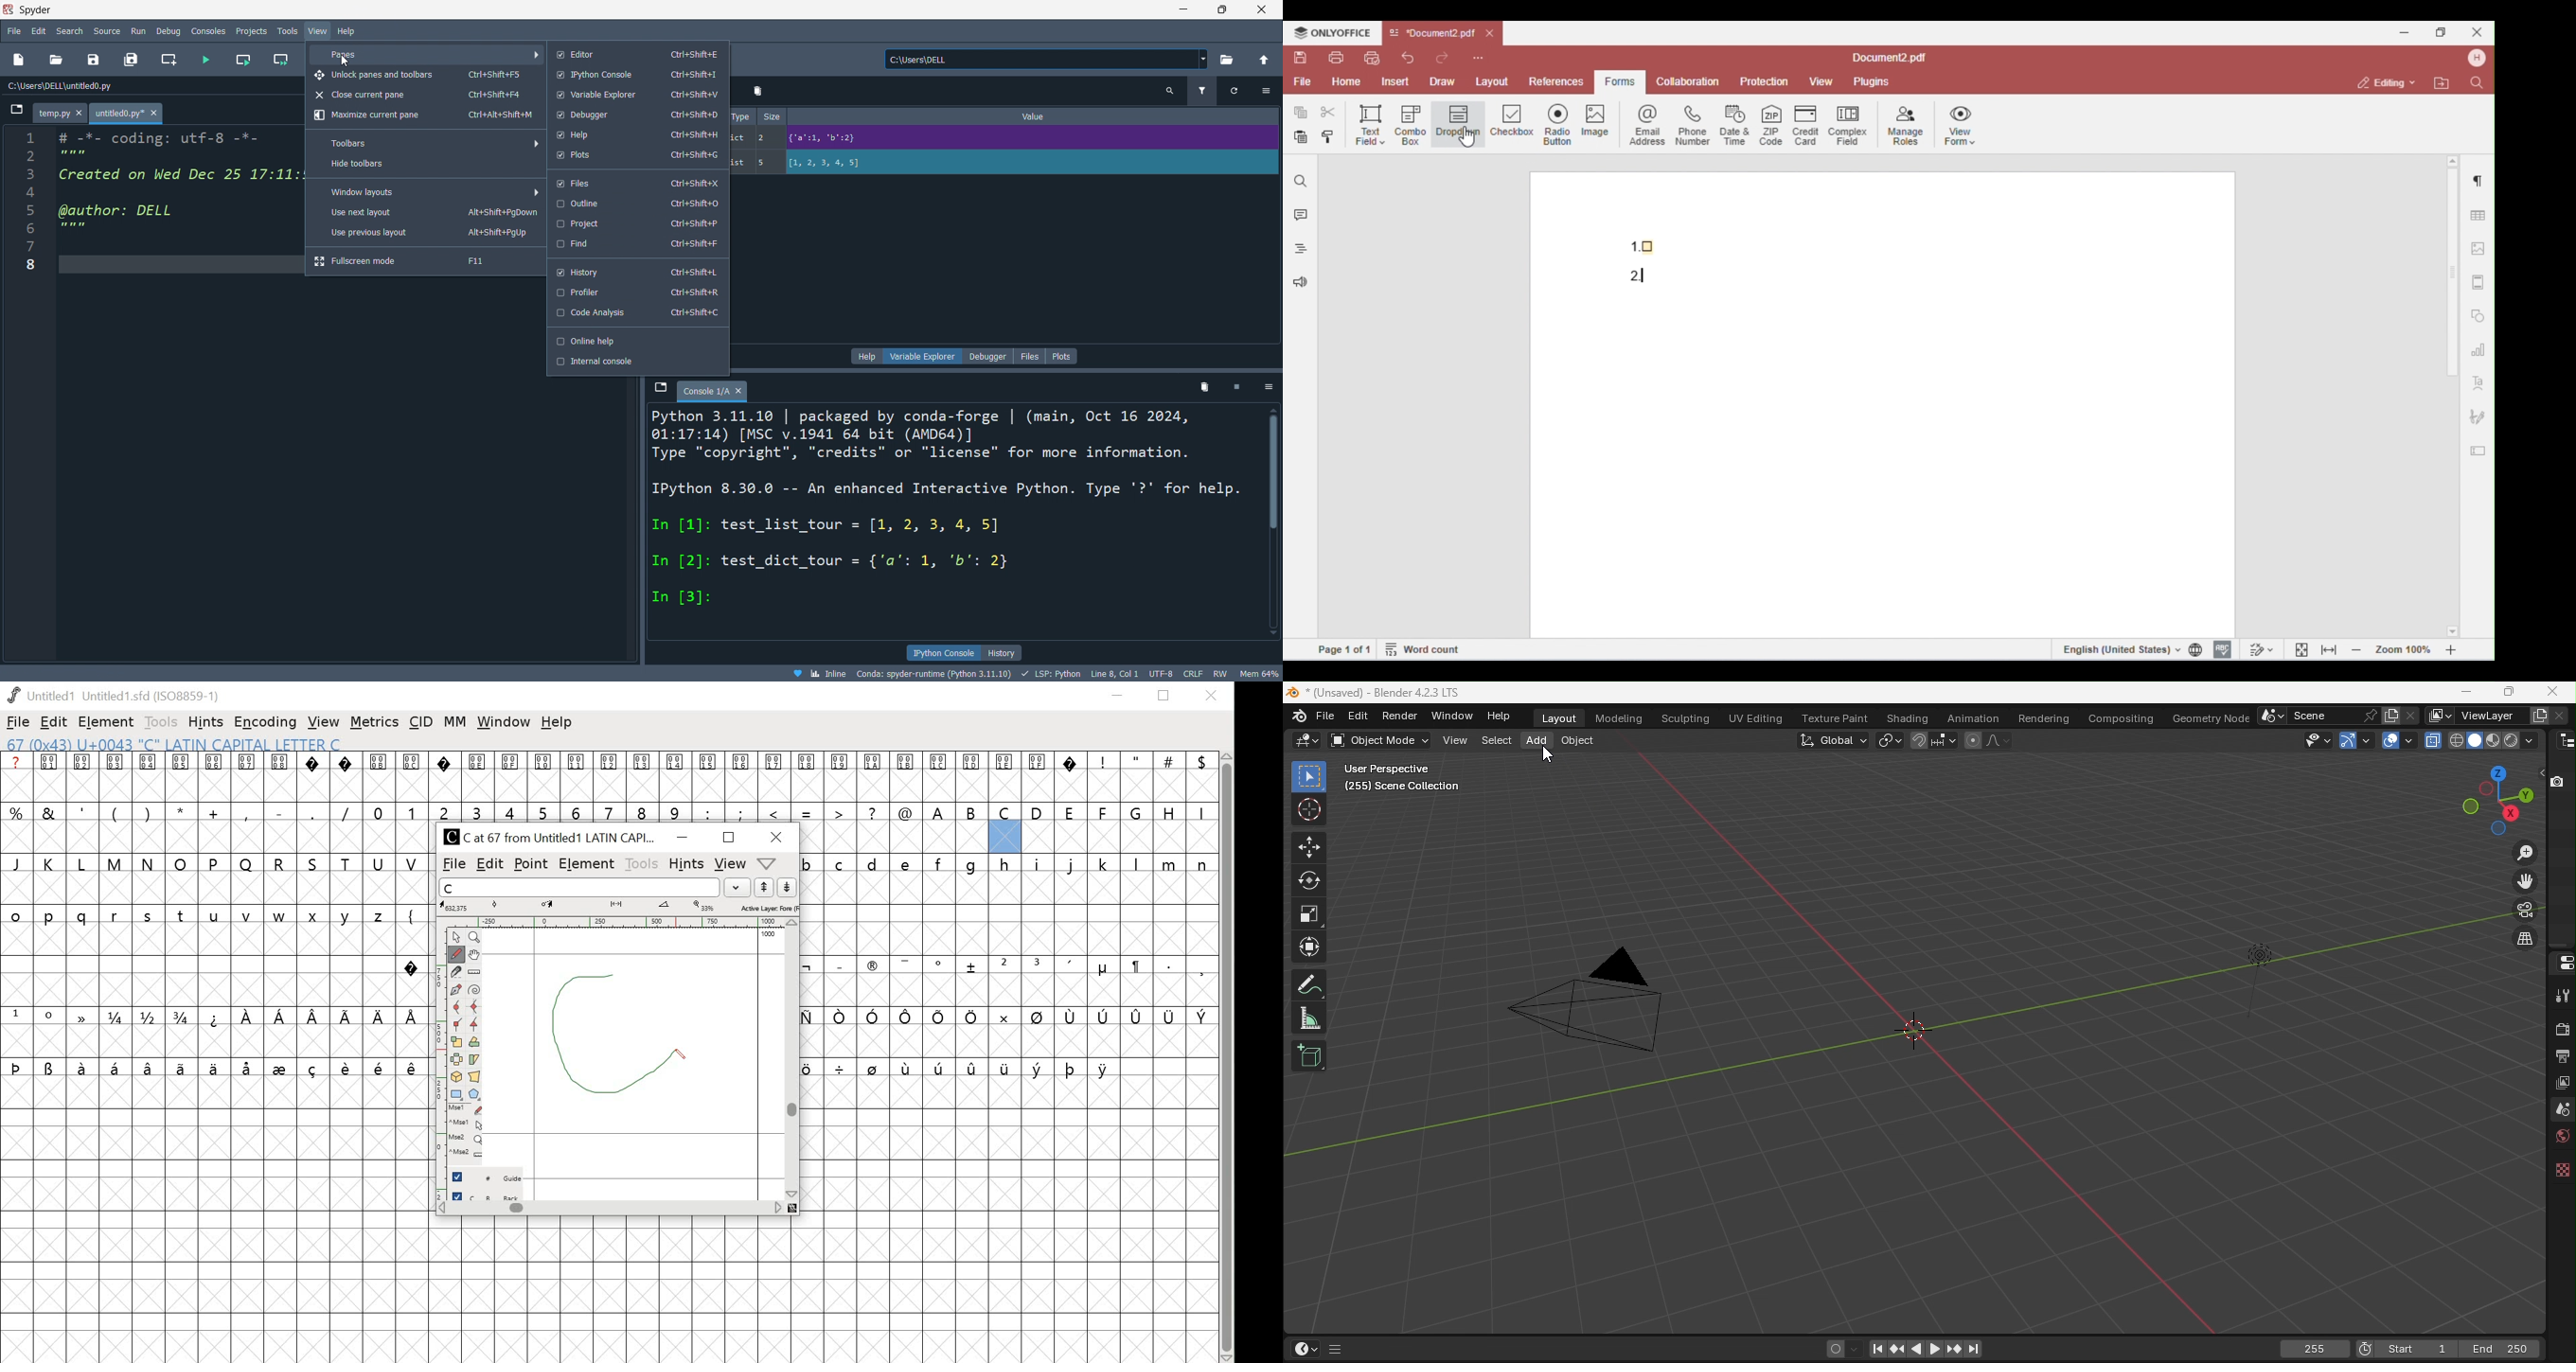 This screenshot has width=2576, height=1372. What do you see at coordinates (793, 1060) in the screenshot?
I see `scrollbar` at bounding box center [793, 1060].